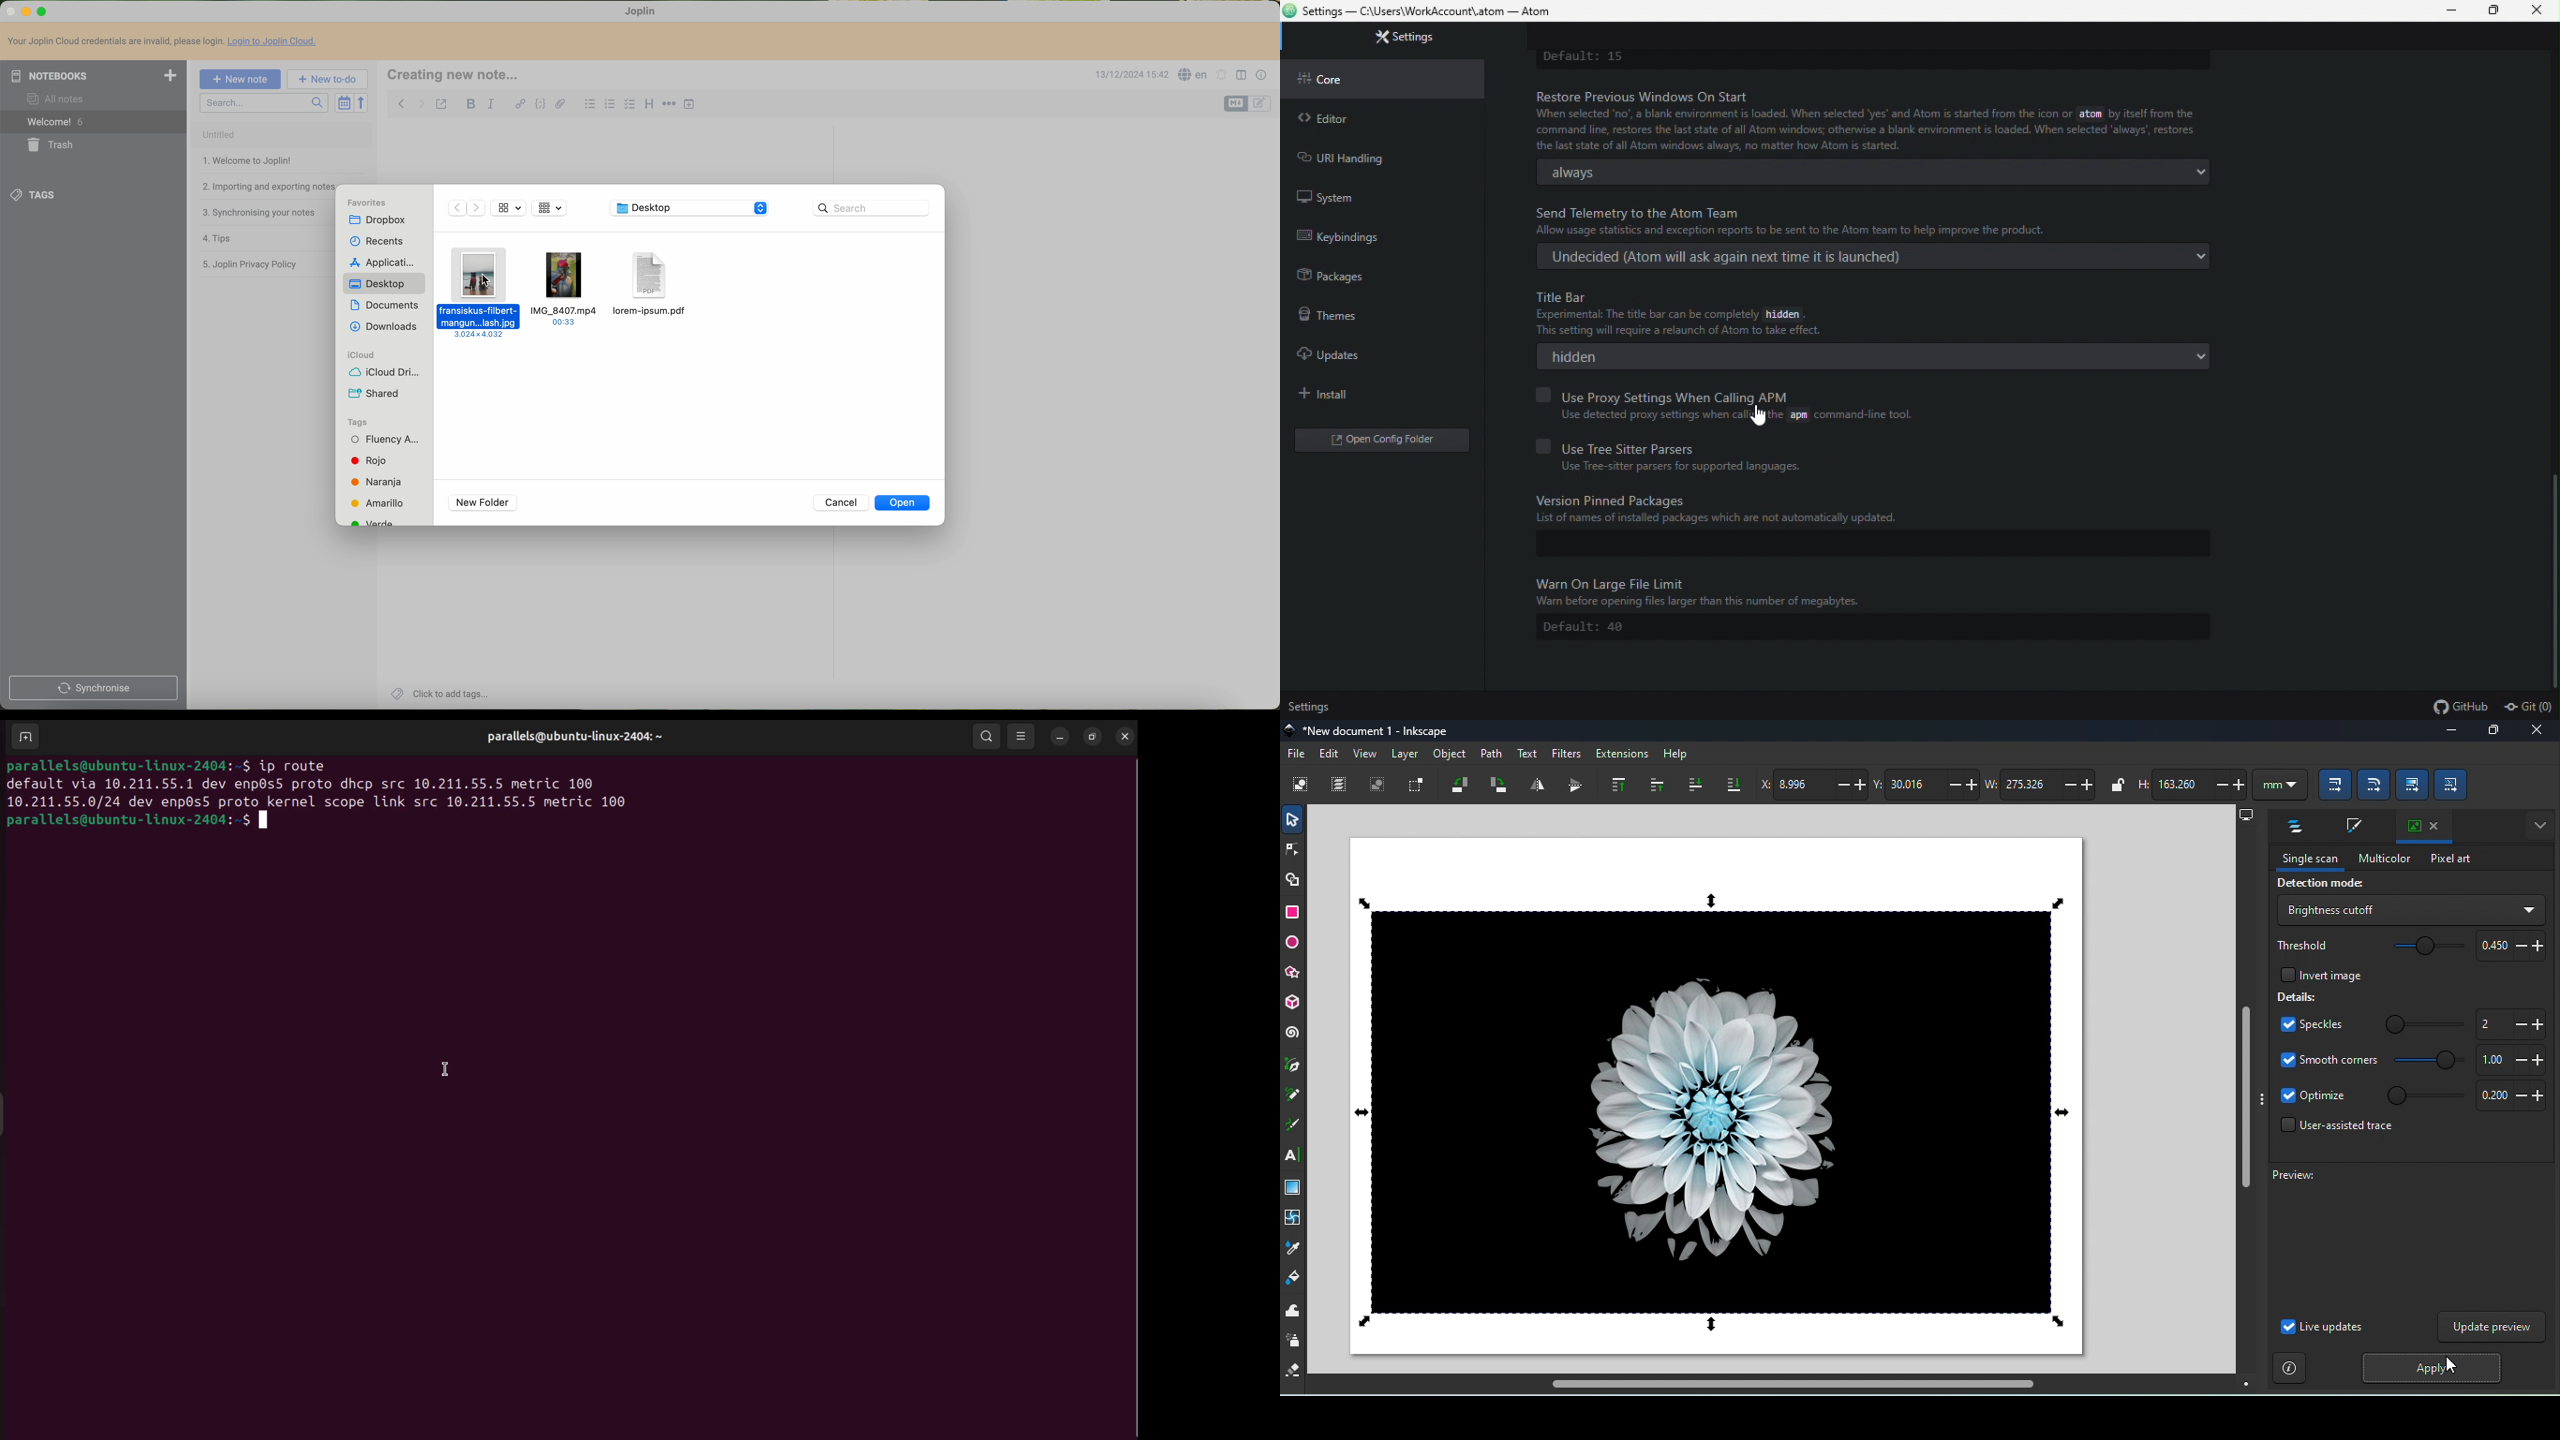 The height and width of the screenshot is (1456, 2576). I want to click on Horizontal coordinate of the selection, so click(1816, 785).